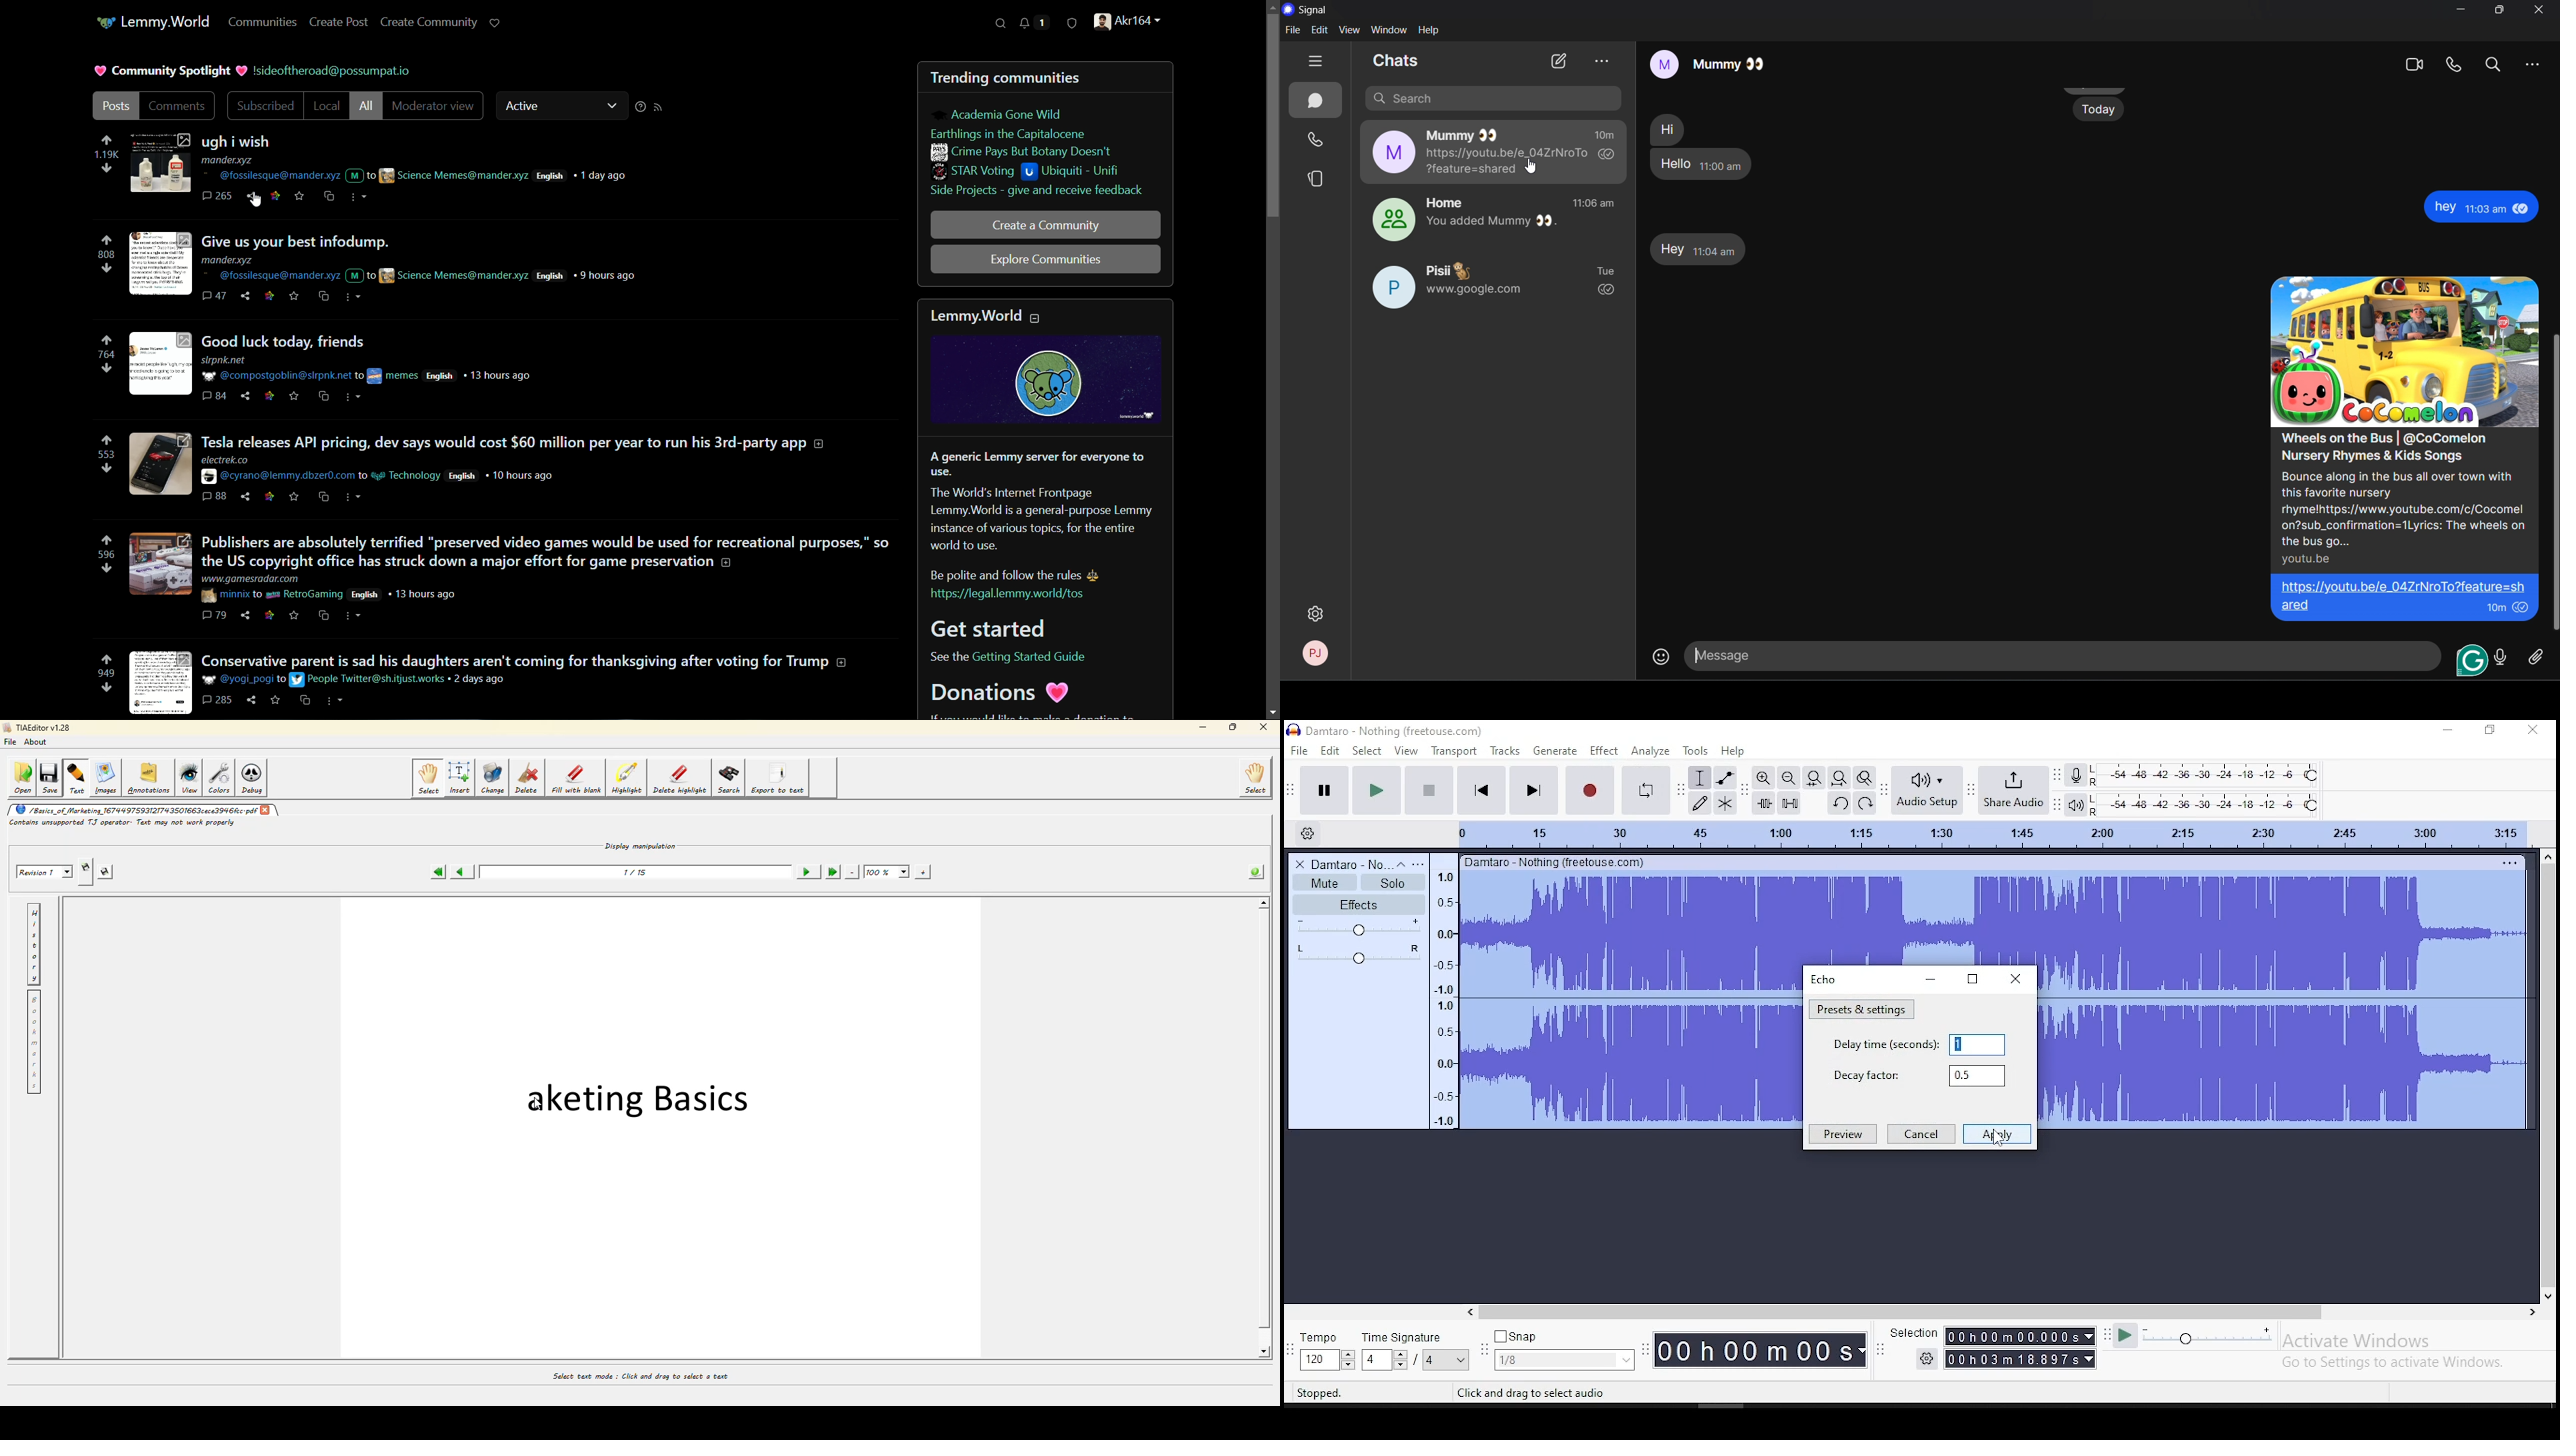  Describe the element at coordinates (1429, 31) in the screenshot. I see `help` at that location.